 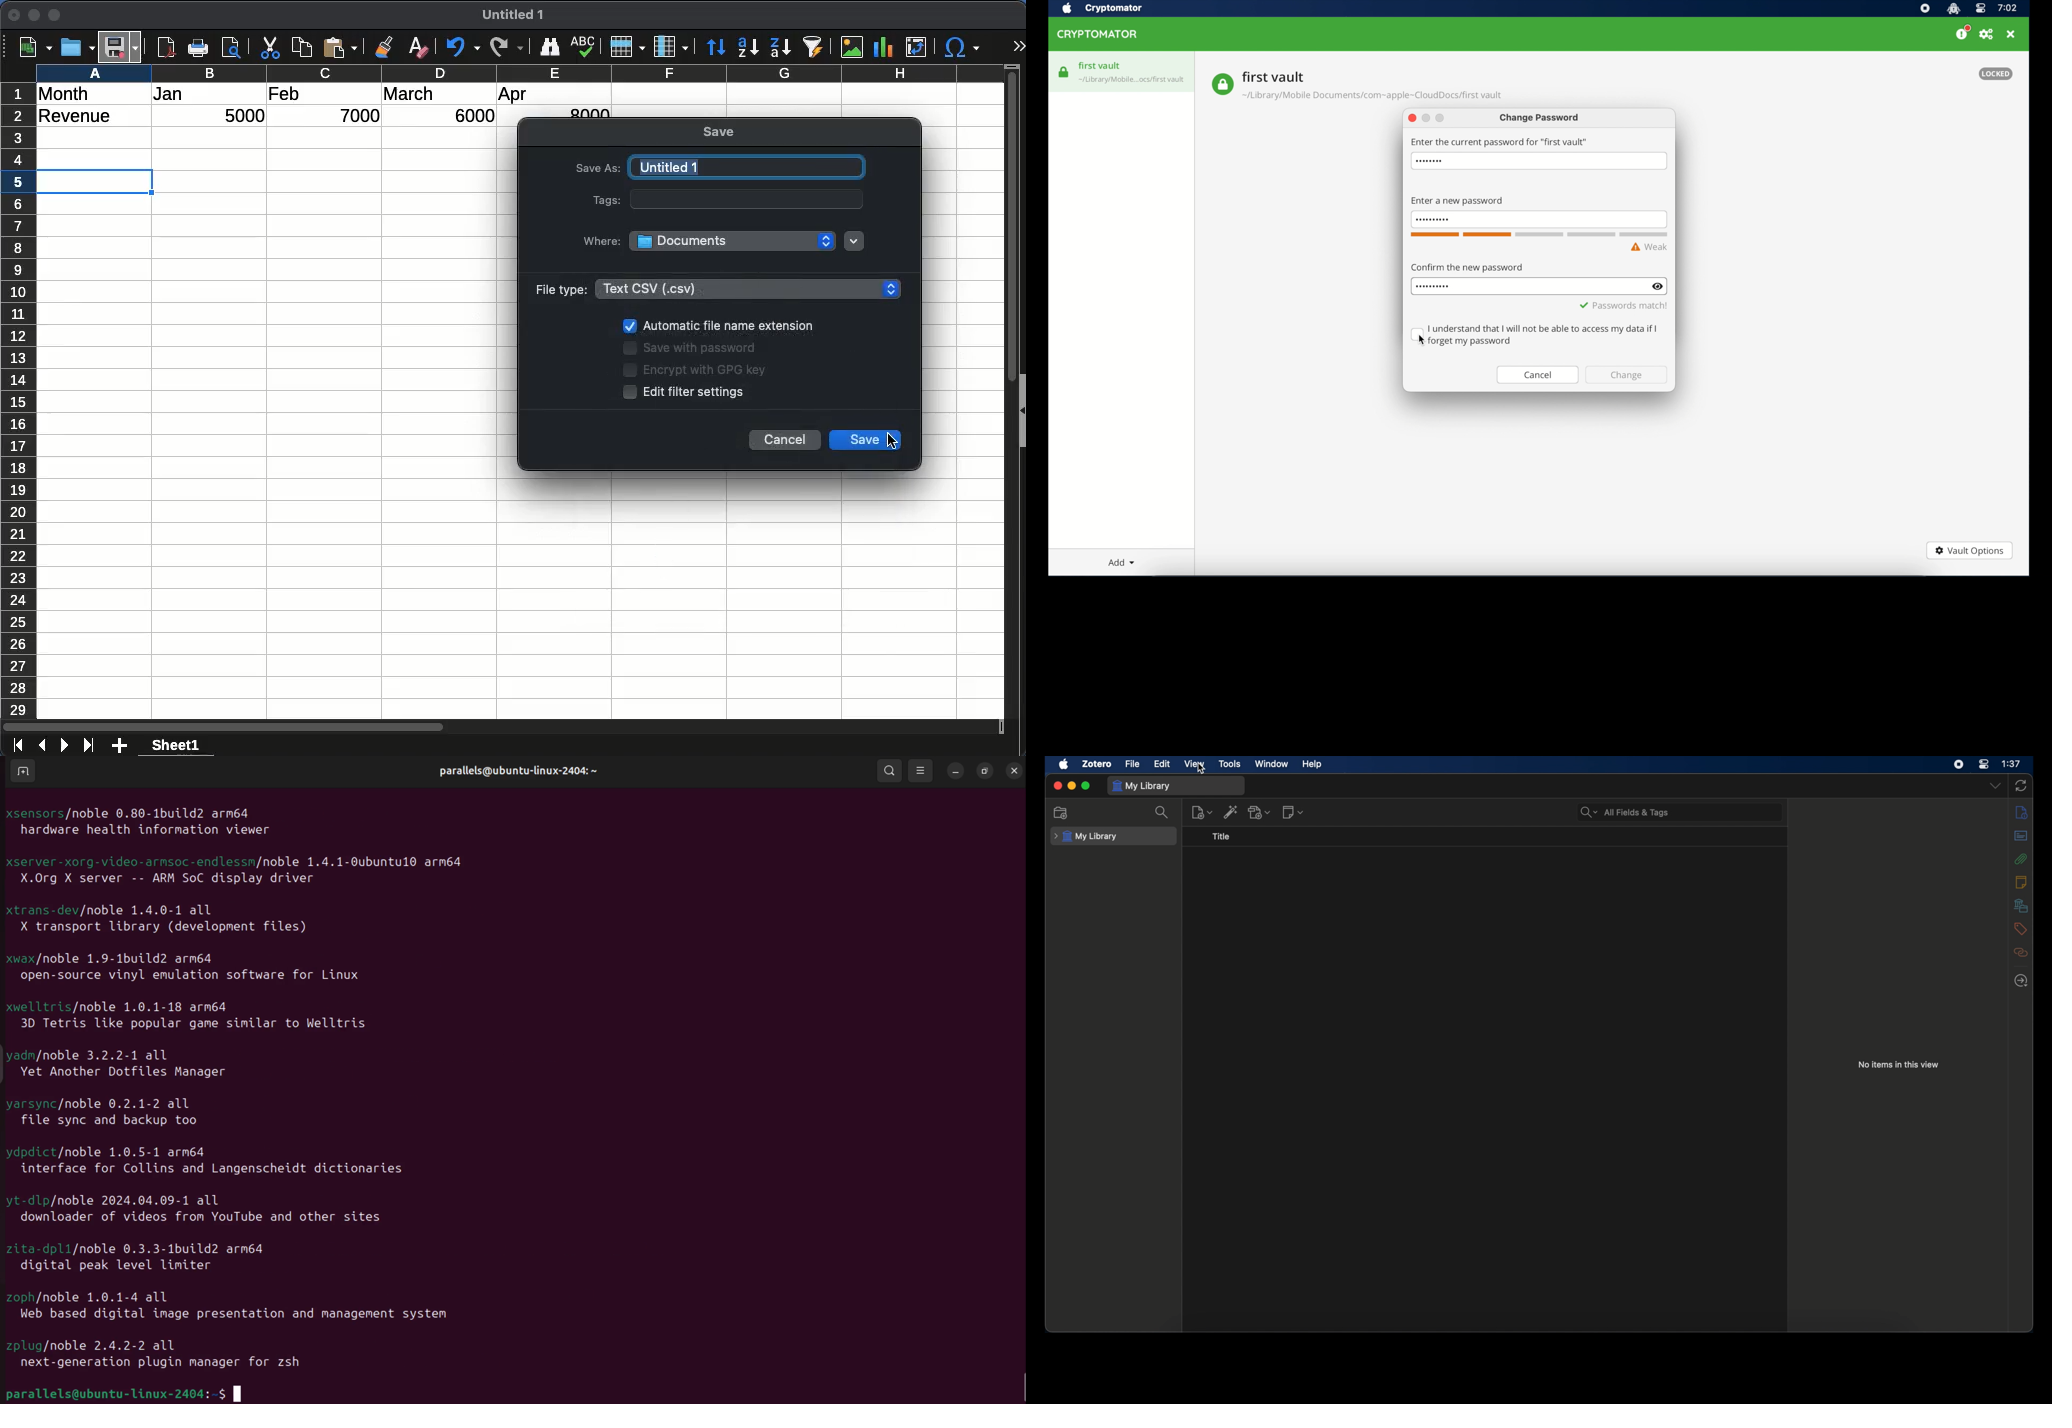 I want to click on text csv (.csv), so click(x=747, y=288).